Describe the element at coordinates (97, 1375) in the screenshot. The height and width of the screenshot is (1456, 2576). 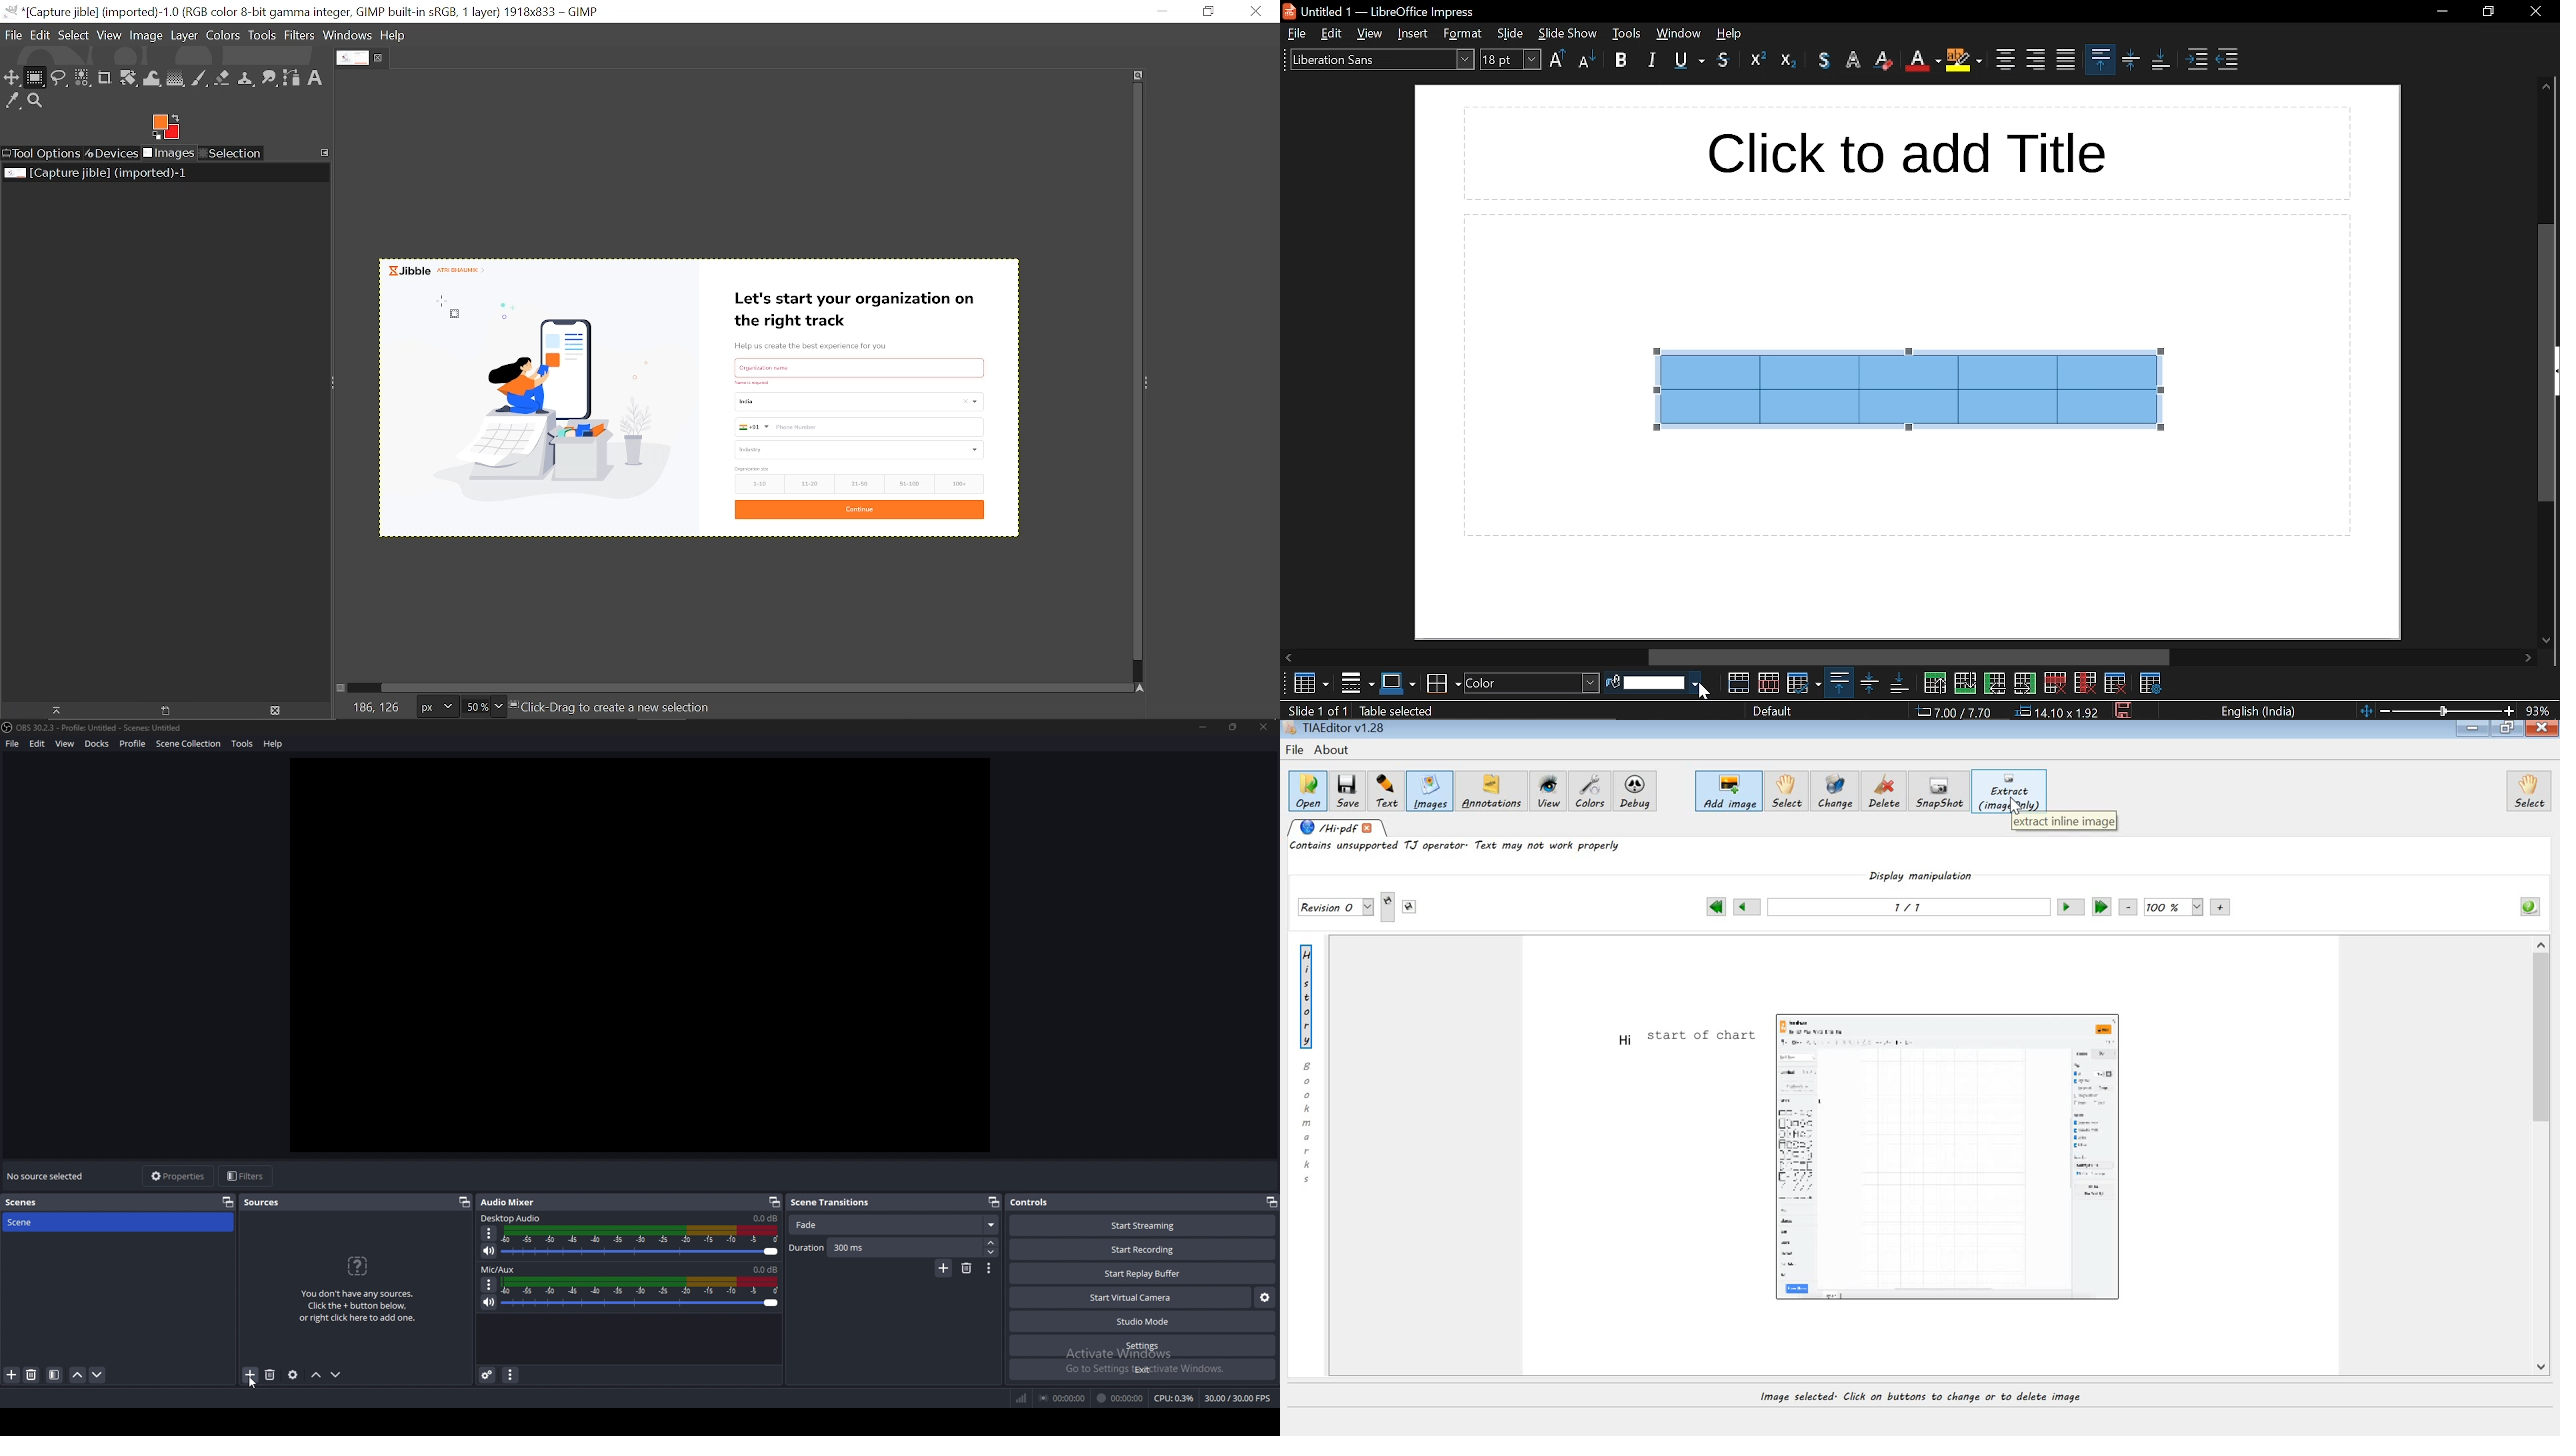
I see `move scene down` at that location.